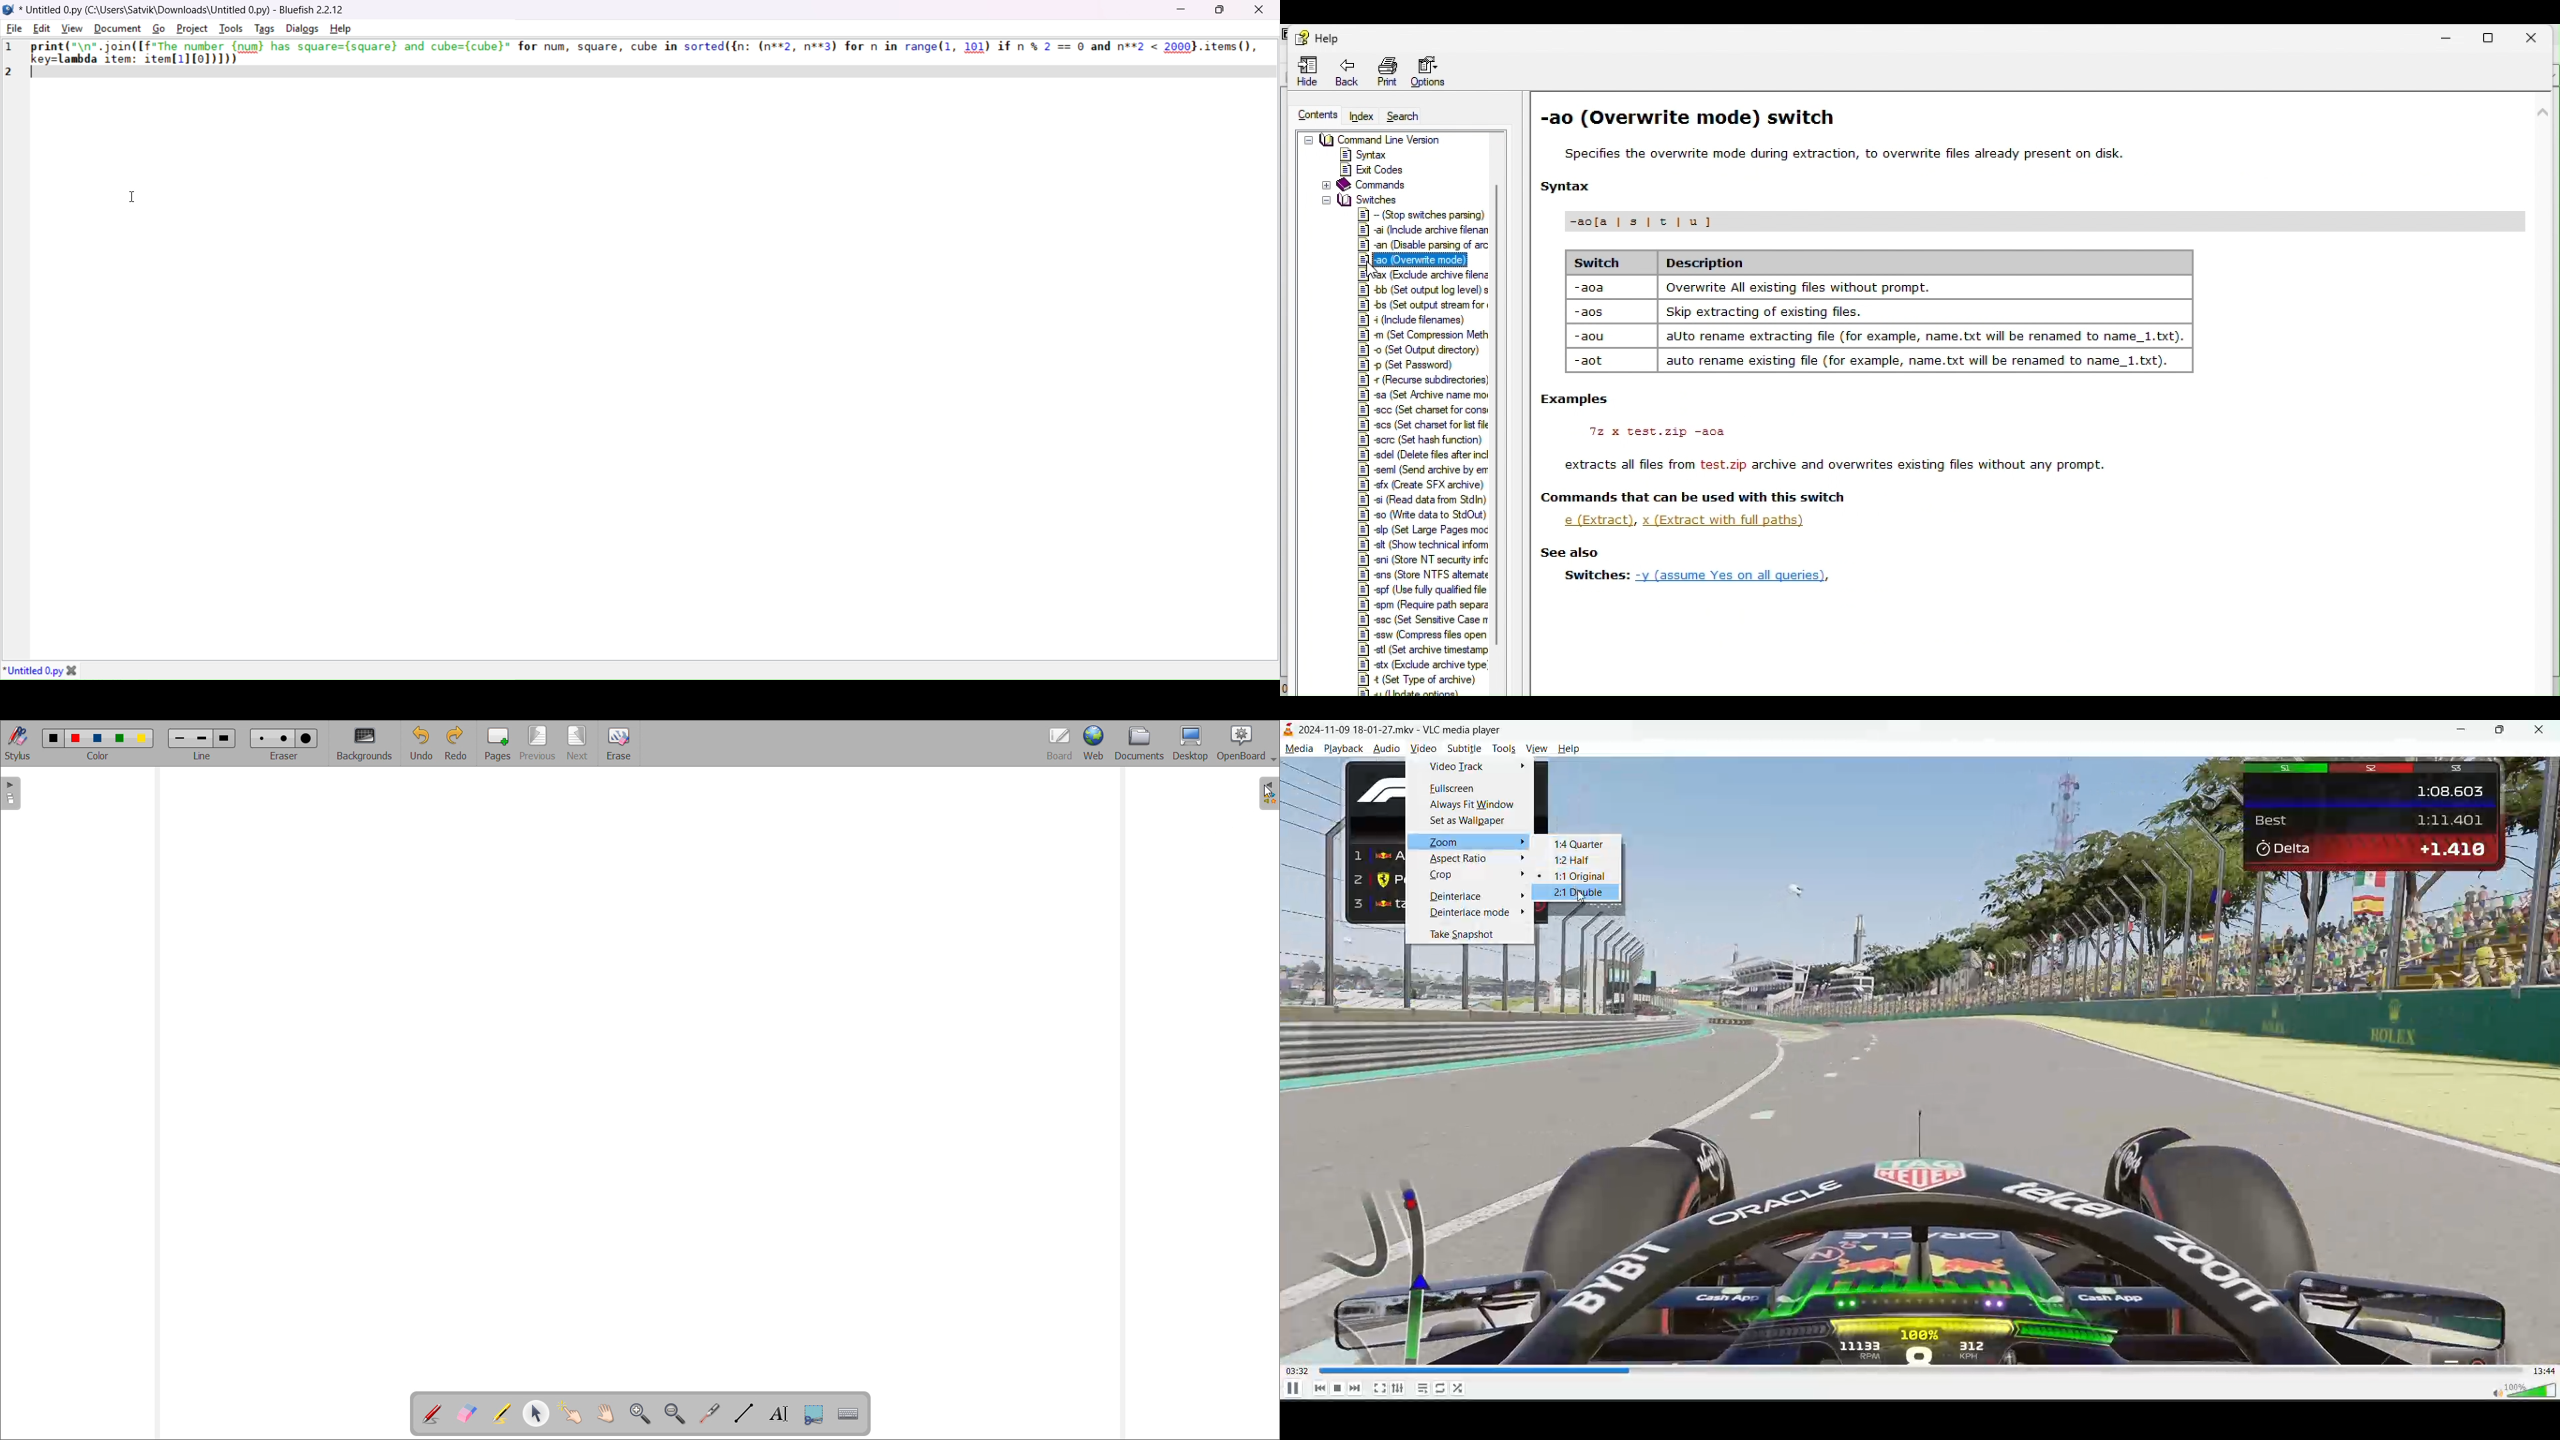 This screenshot has height=1456, width=2576. What do you see at coordinates (1459, 1389) in the screenshot?
I see `shuffle` at bounding box center [1459, 1389].